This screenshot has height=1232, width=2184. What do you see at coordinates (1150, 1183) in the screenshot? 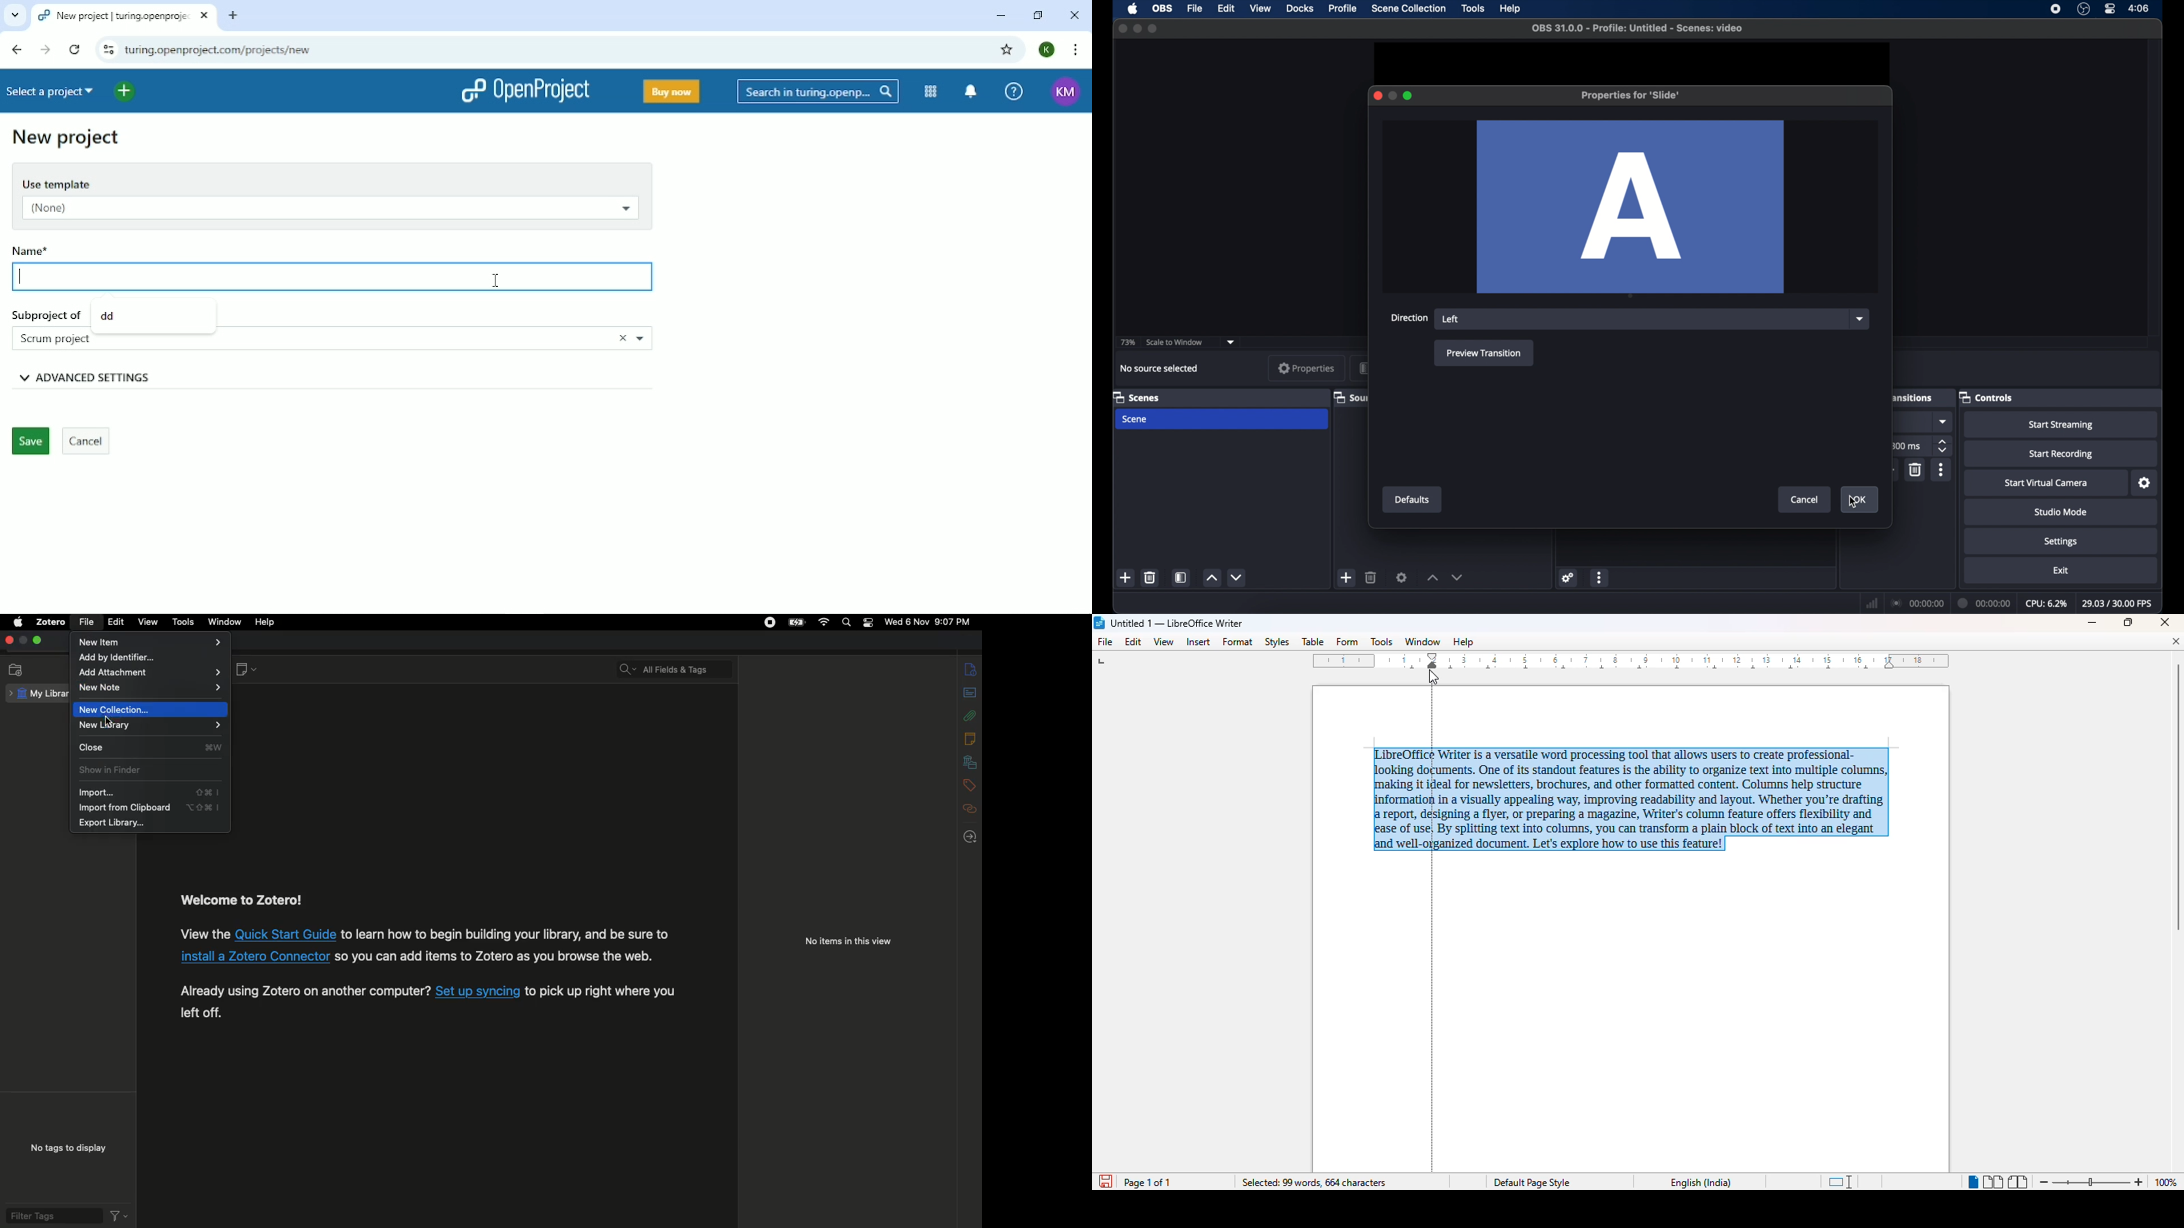
I see `page 1 of 1` at bounding box center [1150, 1183].